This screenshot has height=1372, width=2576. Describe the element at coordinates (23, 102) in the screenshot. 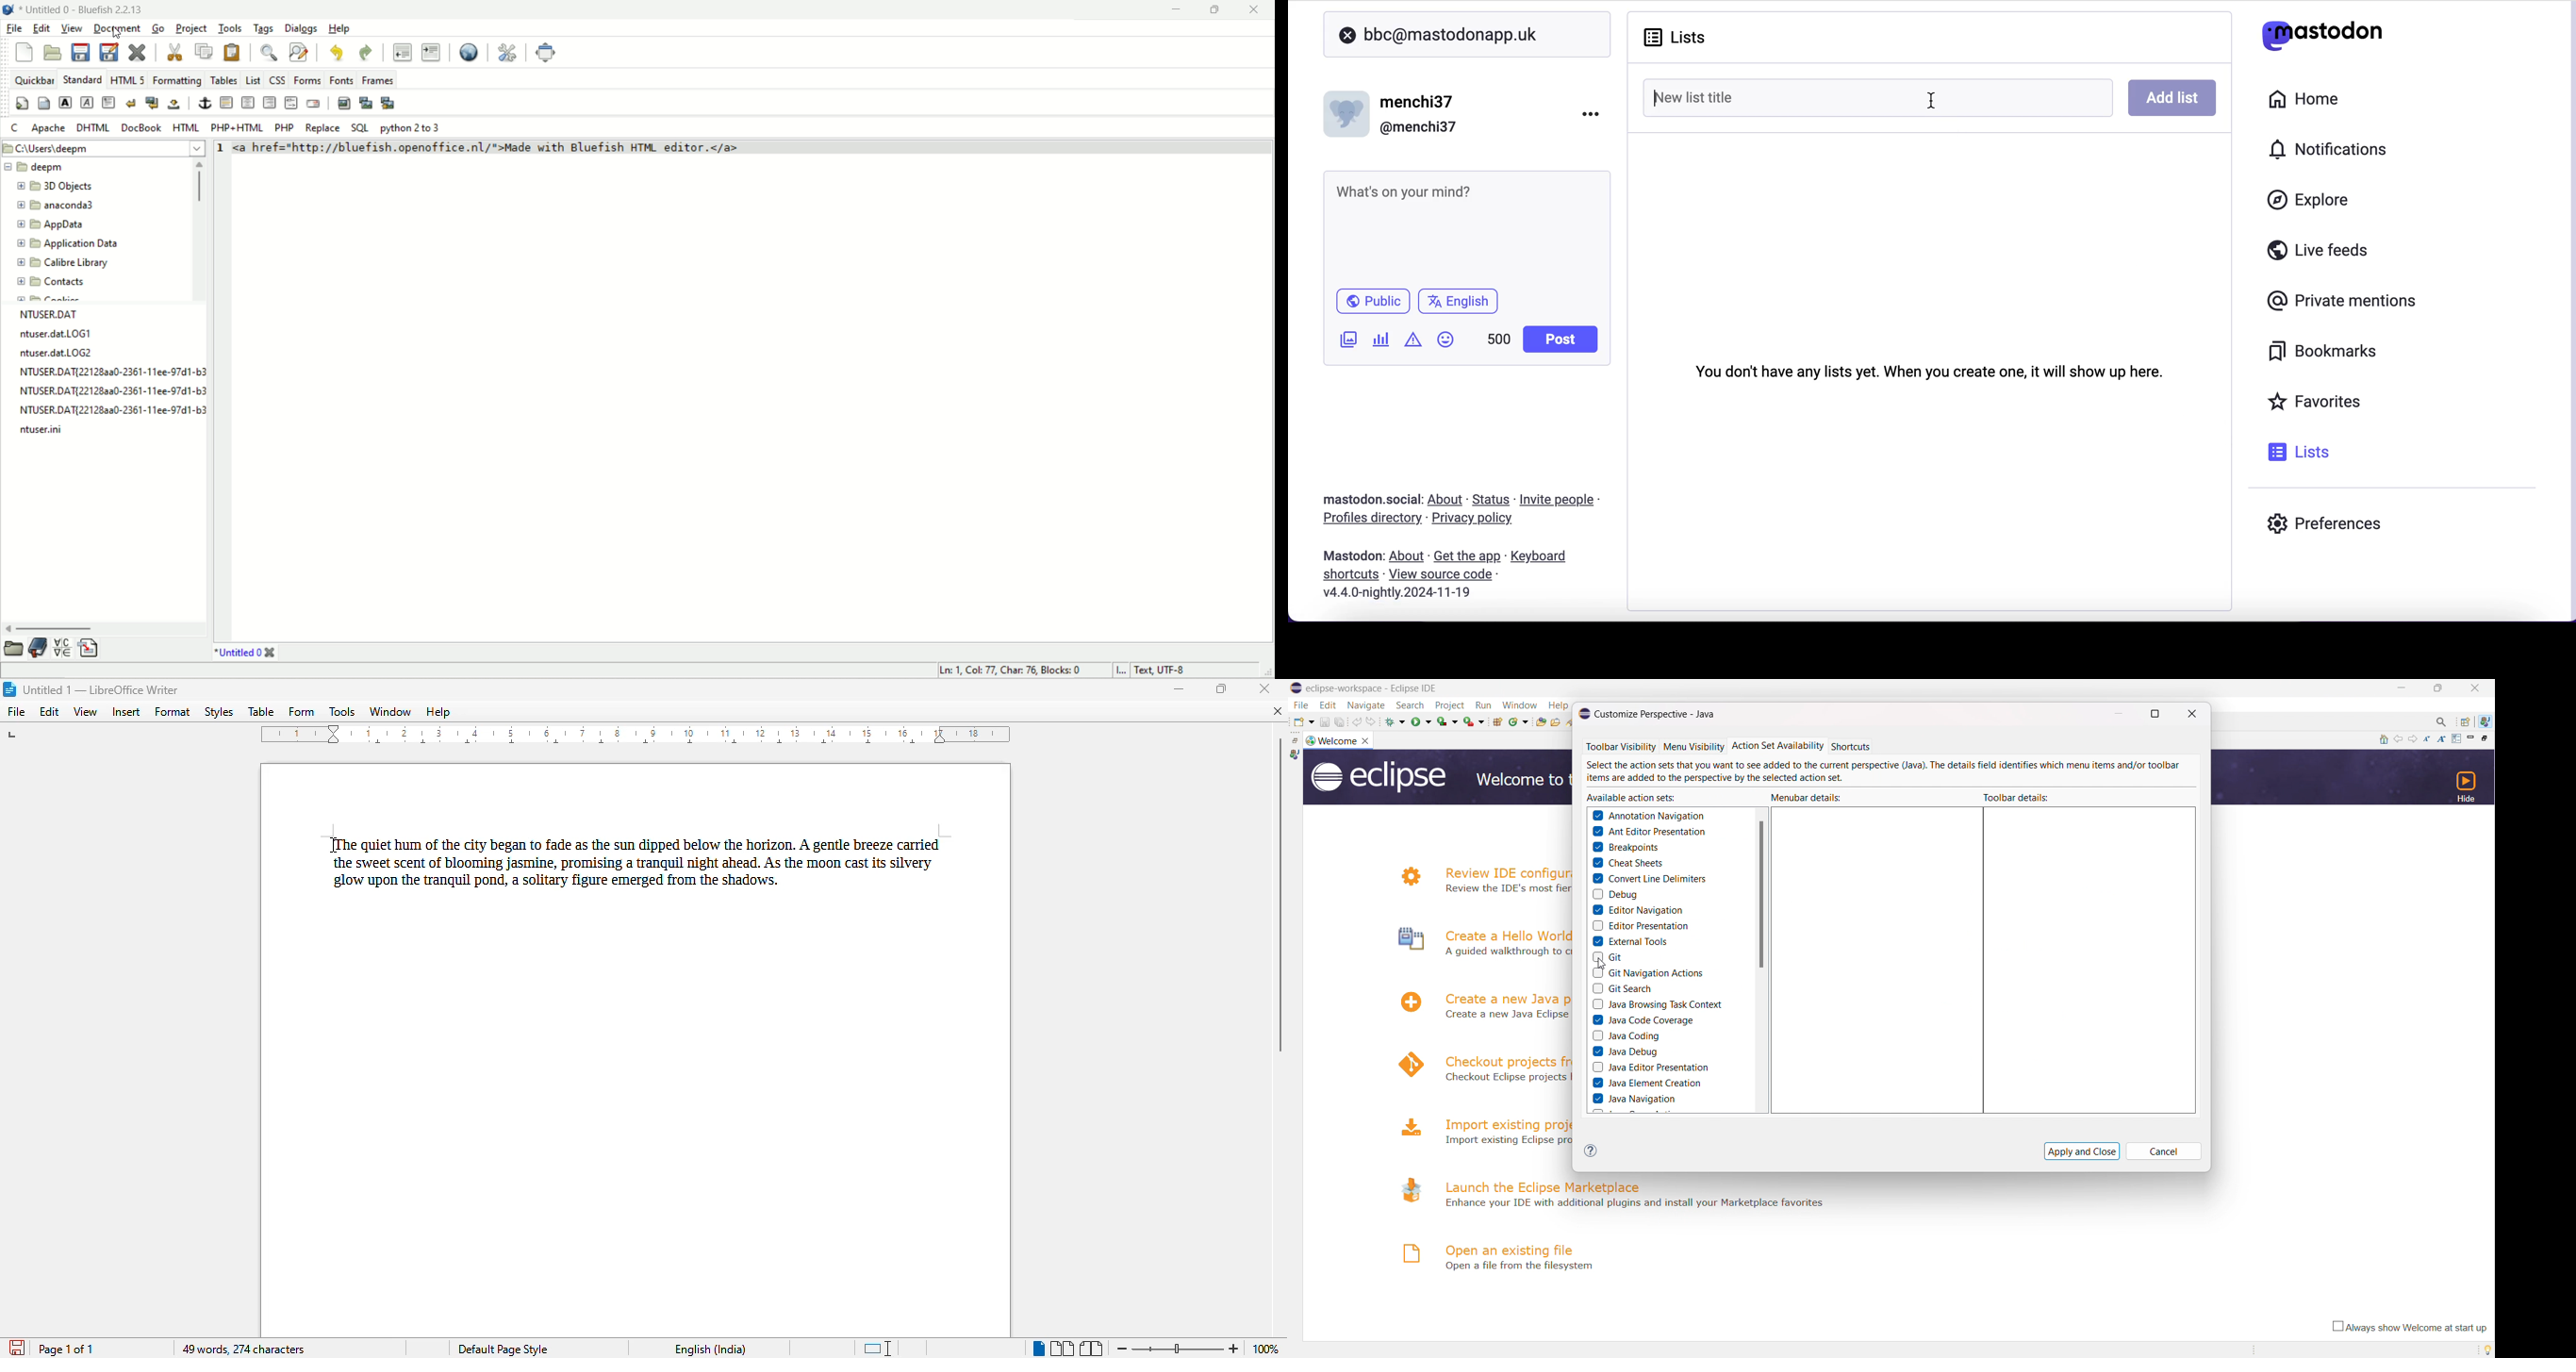

I see `quickstart` at that location.